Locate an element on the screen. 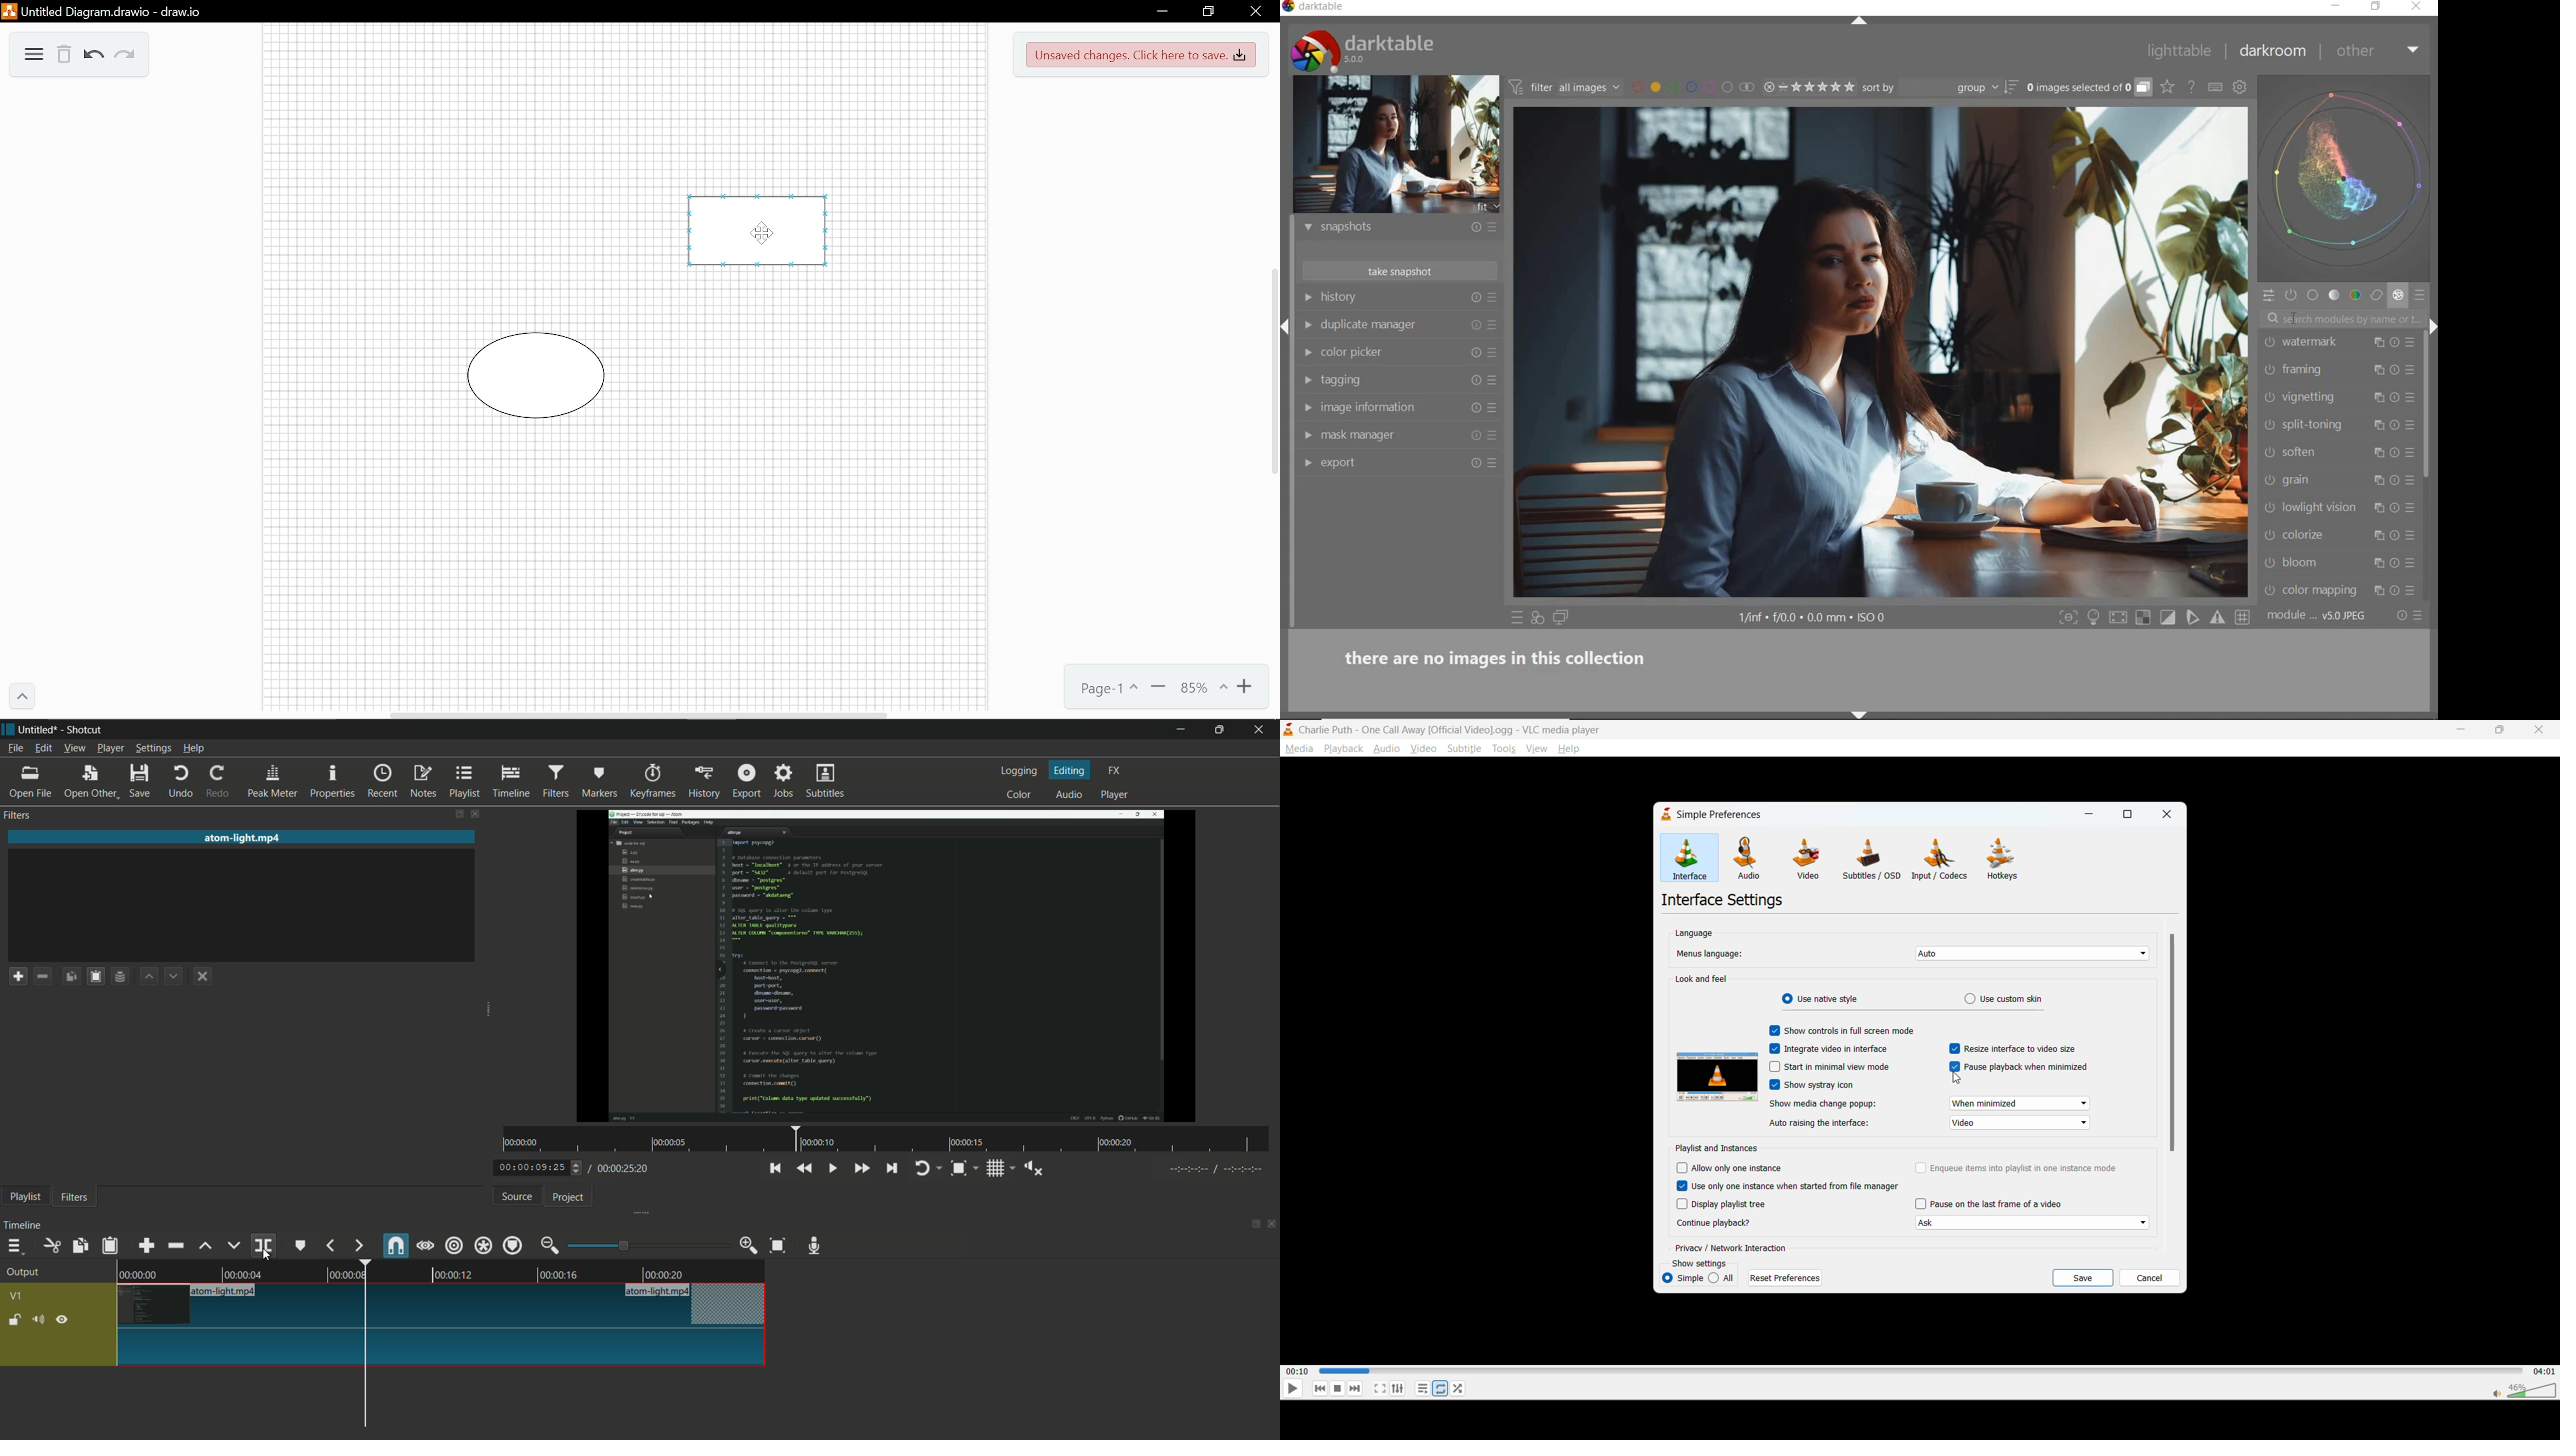  reset preferences is located at coordinates (1785, 1279).